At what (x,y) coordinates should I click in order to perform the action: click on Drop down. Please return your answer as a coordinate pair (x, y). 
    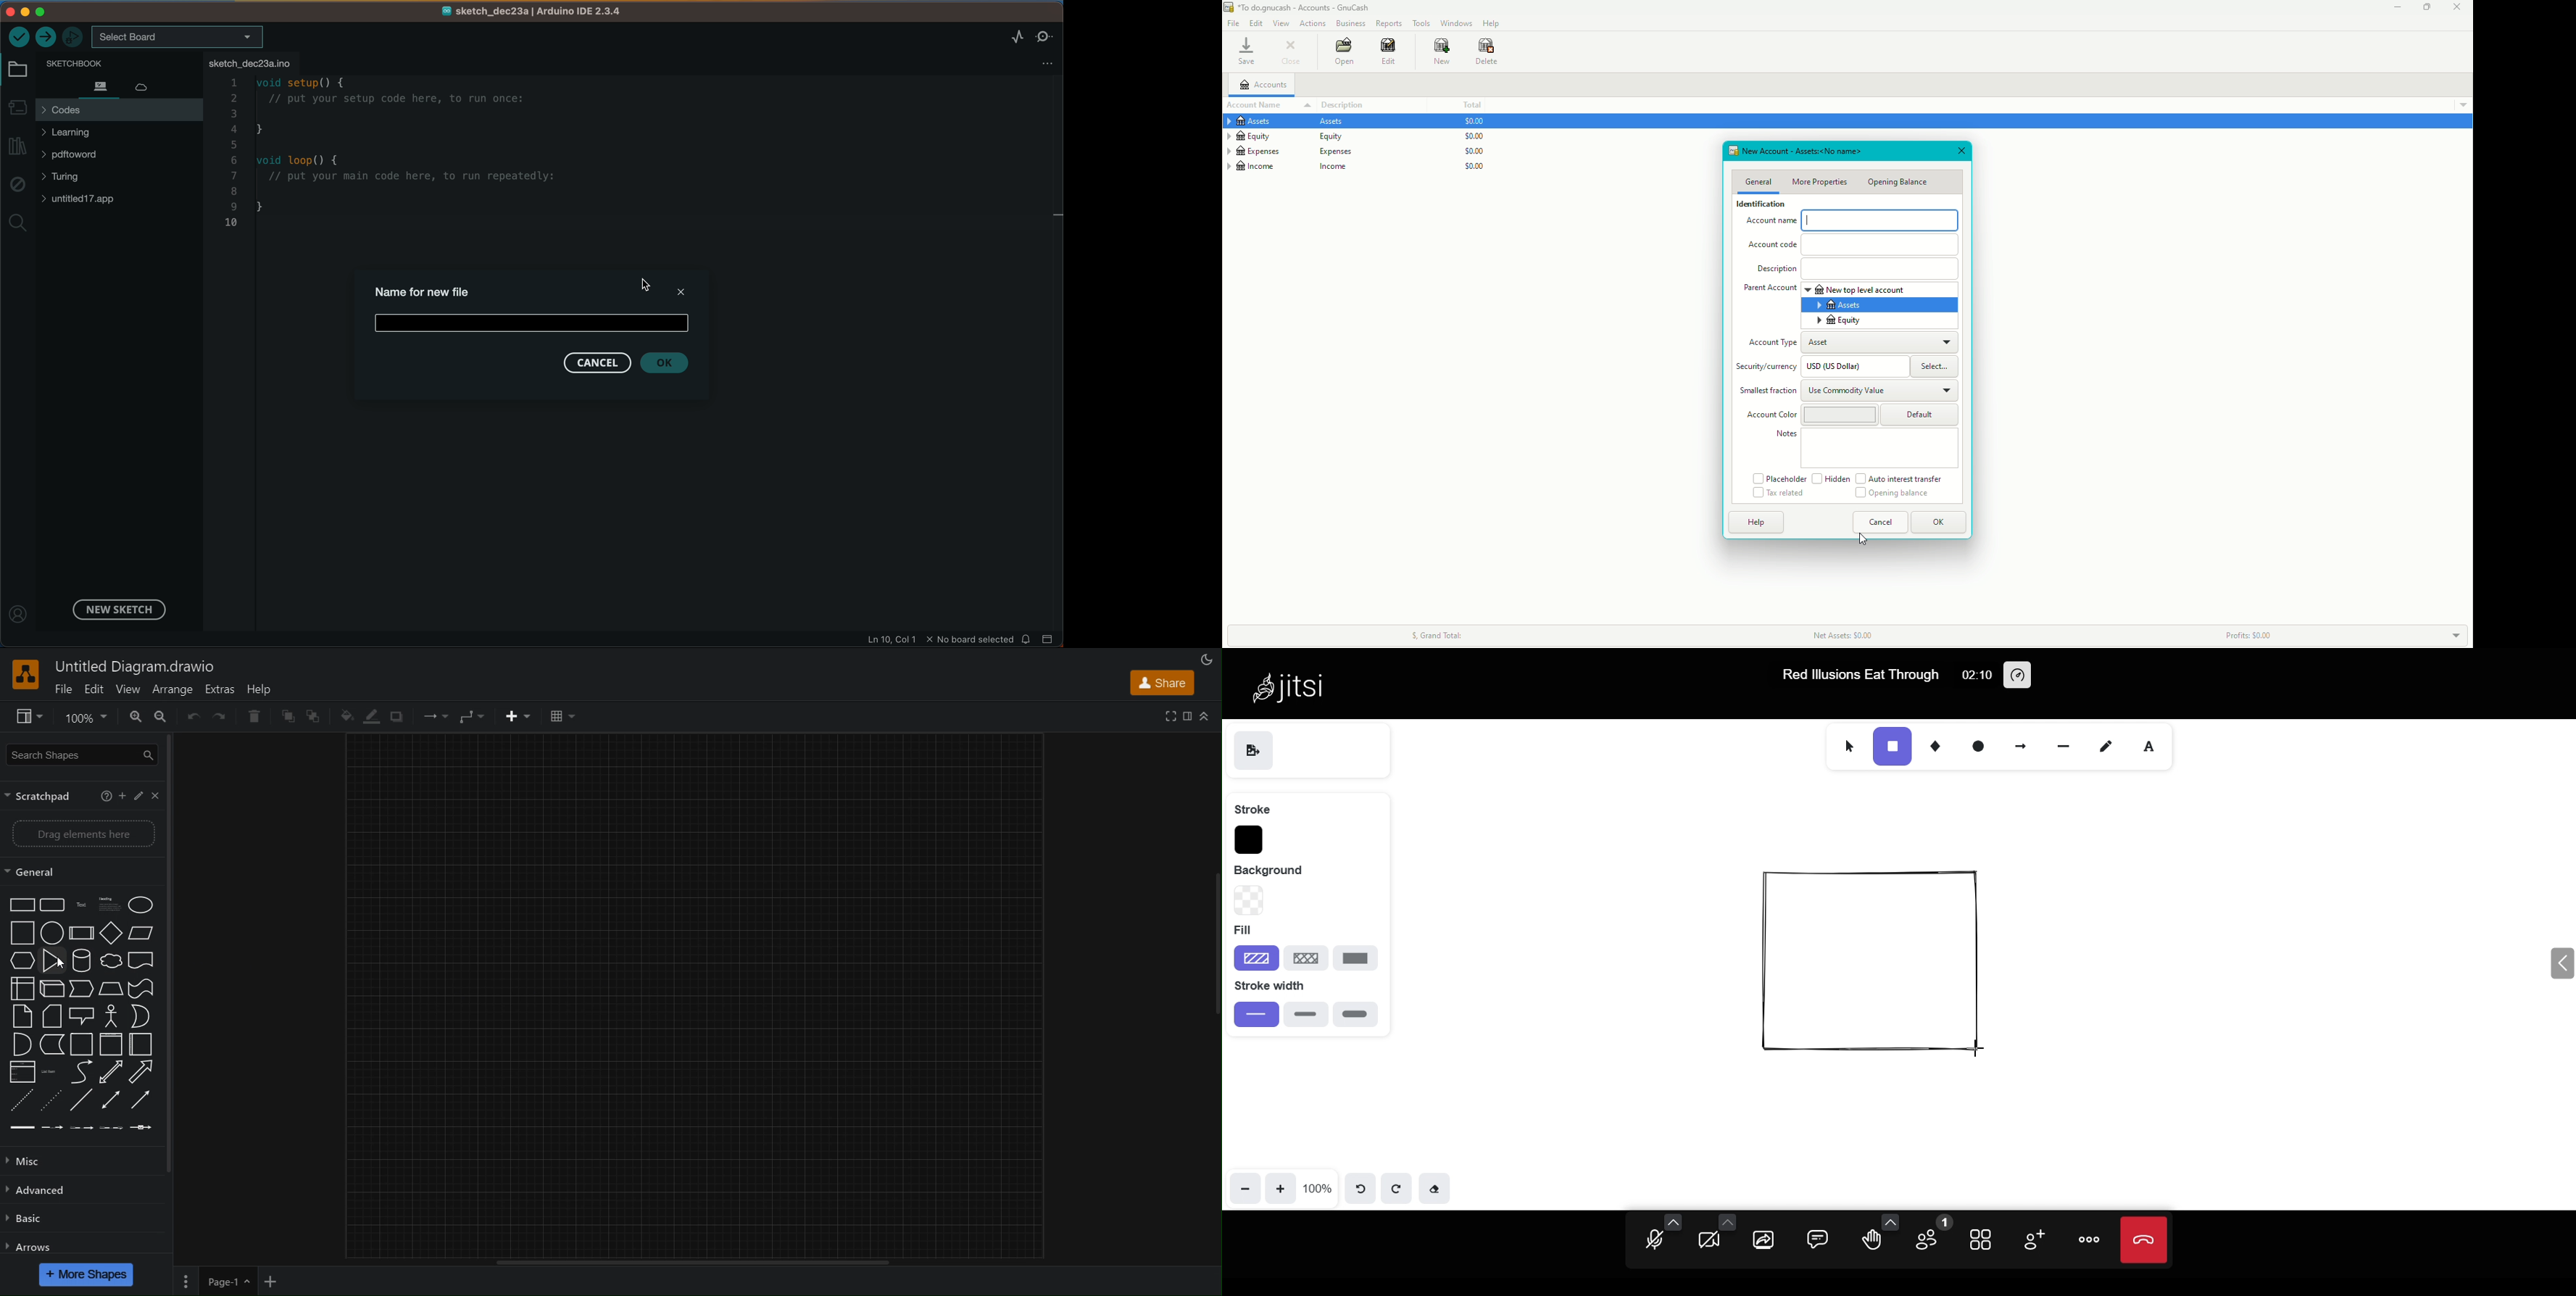
    Looking at the image, I should click on (2463, 104).